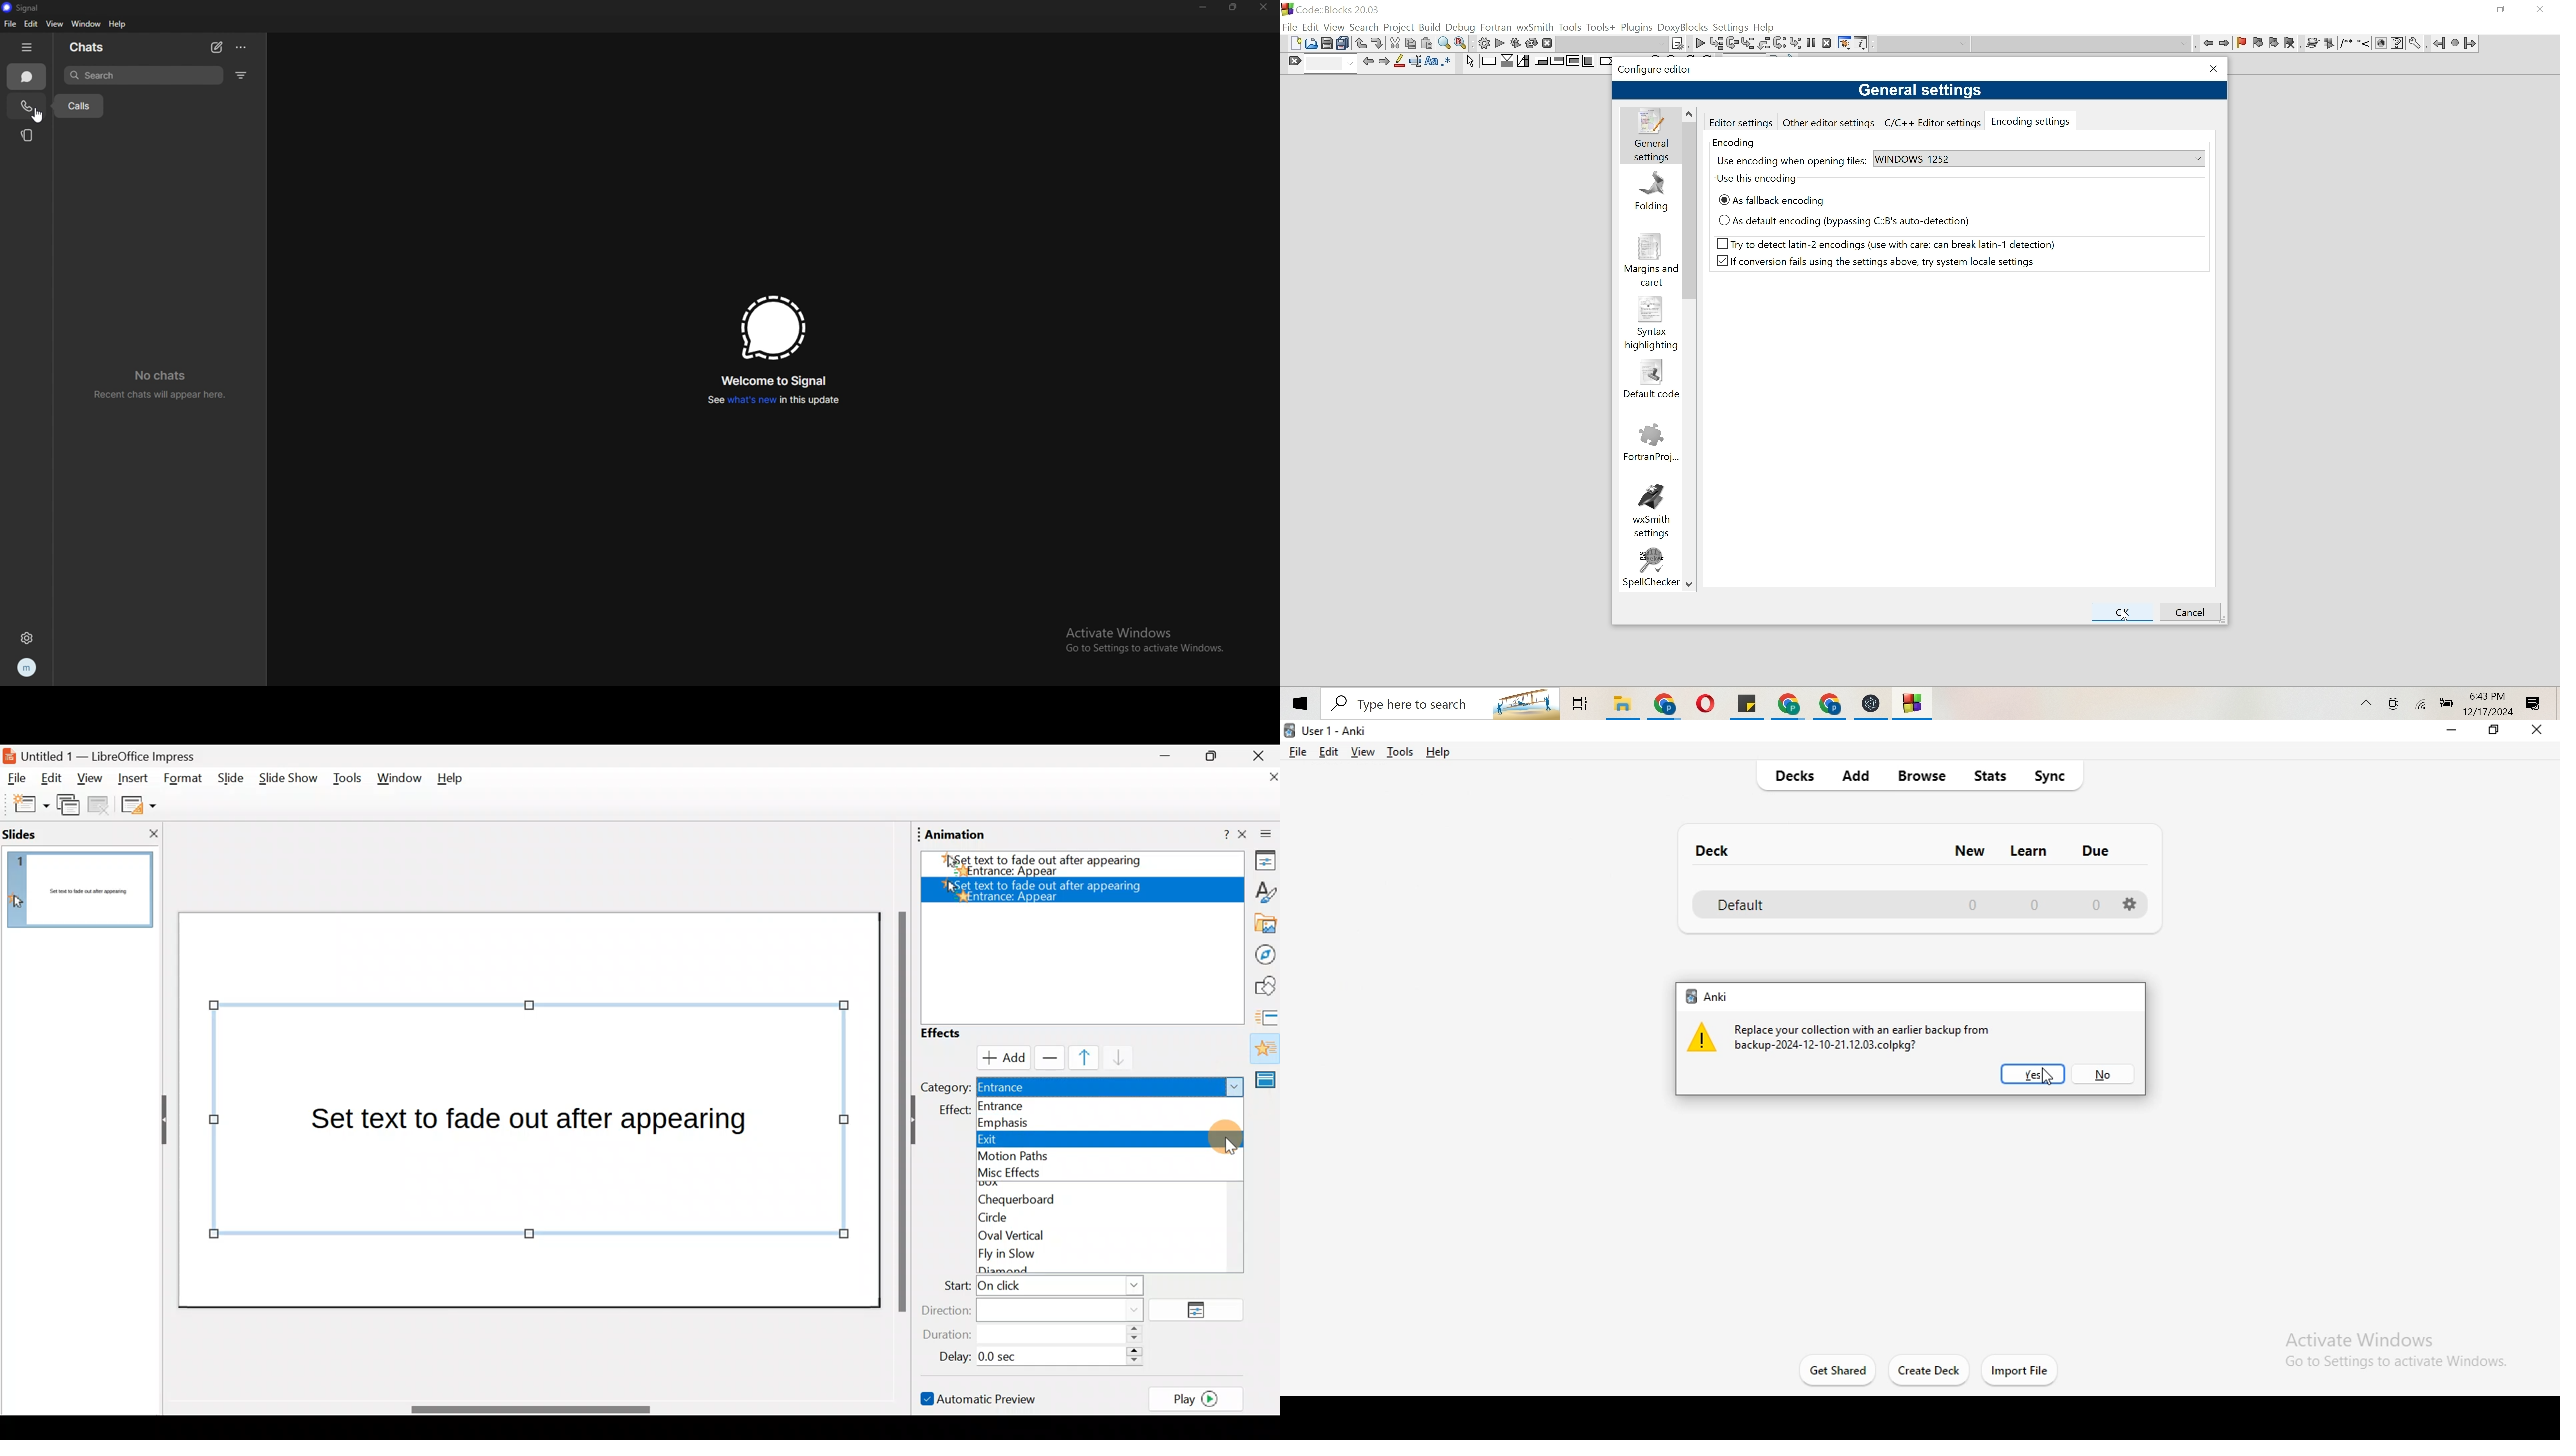 The height and width of the screenshot is (1456, 2576). Describe the element at coordinates (2032, 1074) in the screenshot. I see `yes` at that location.